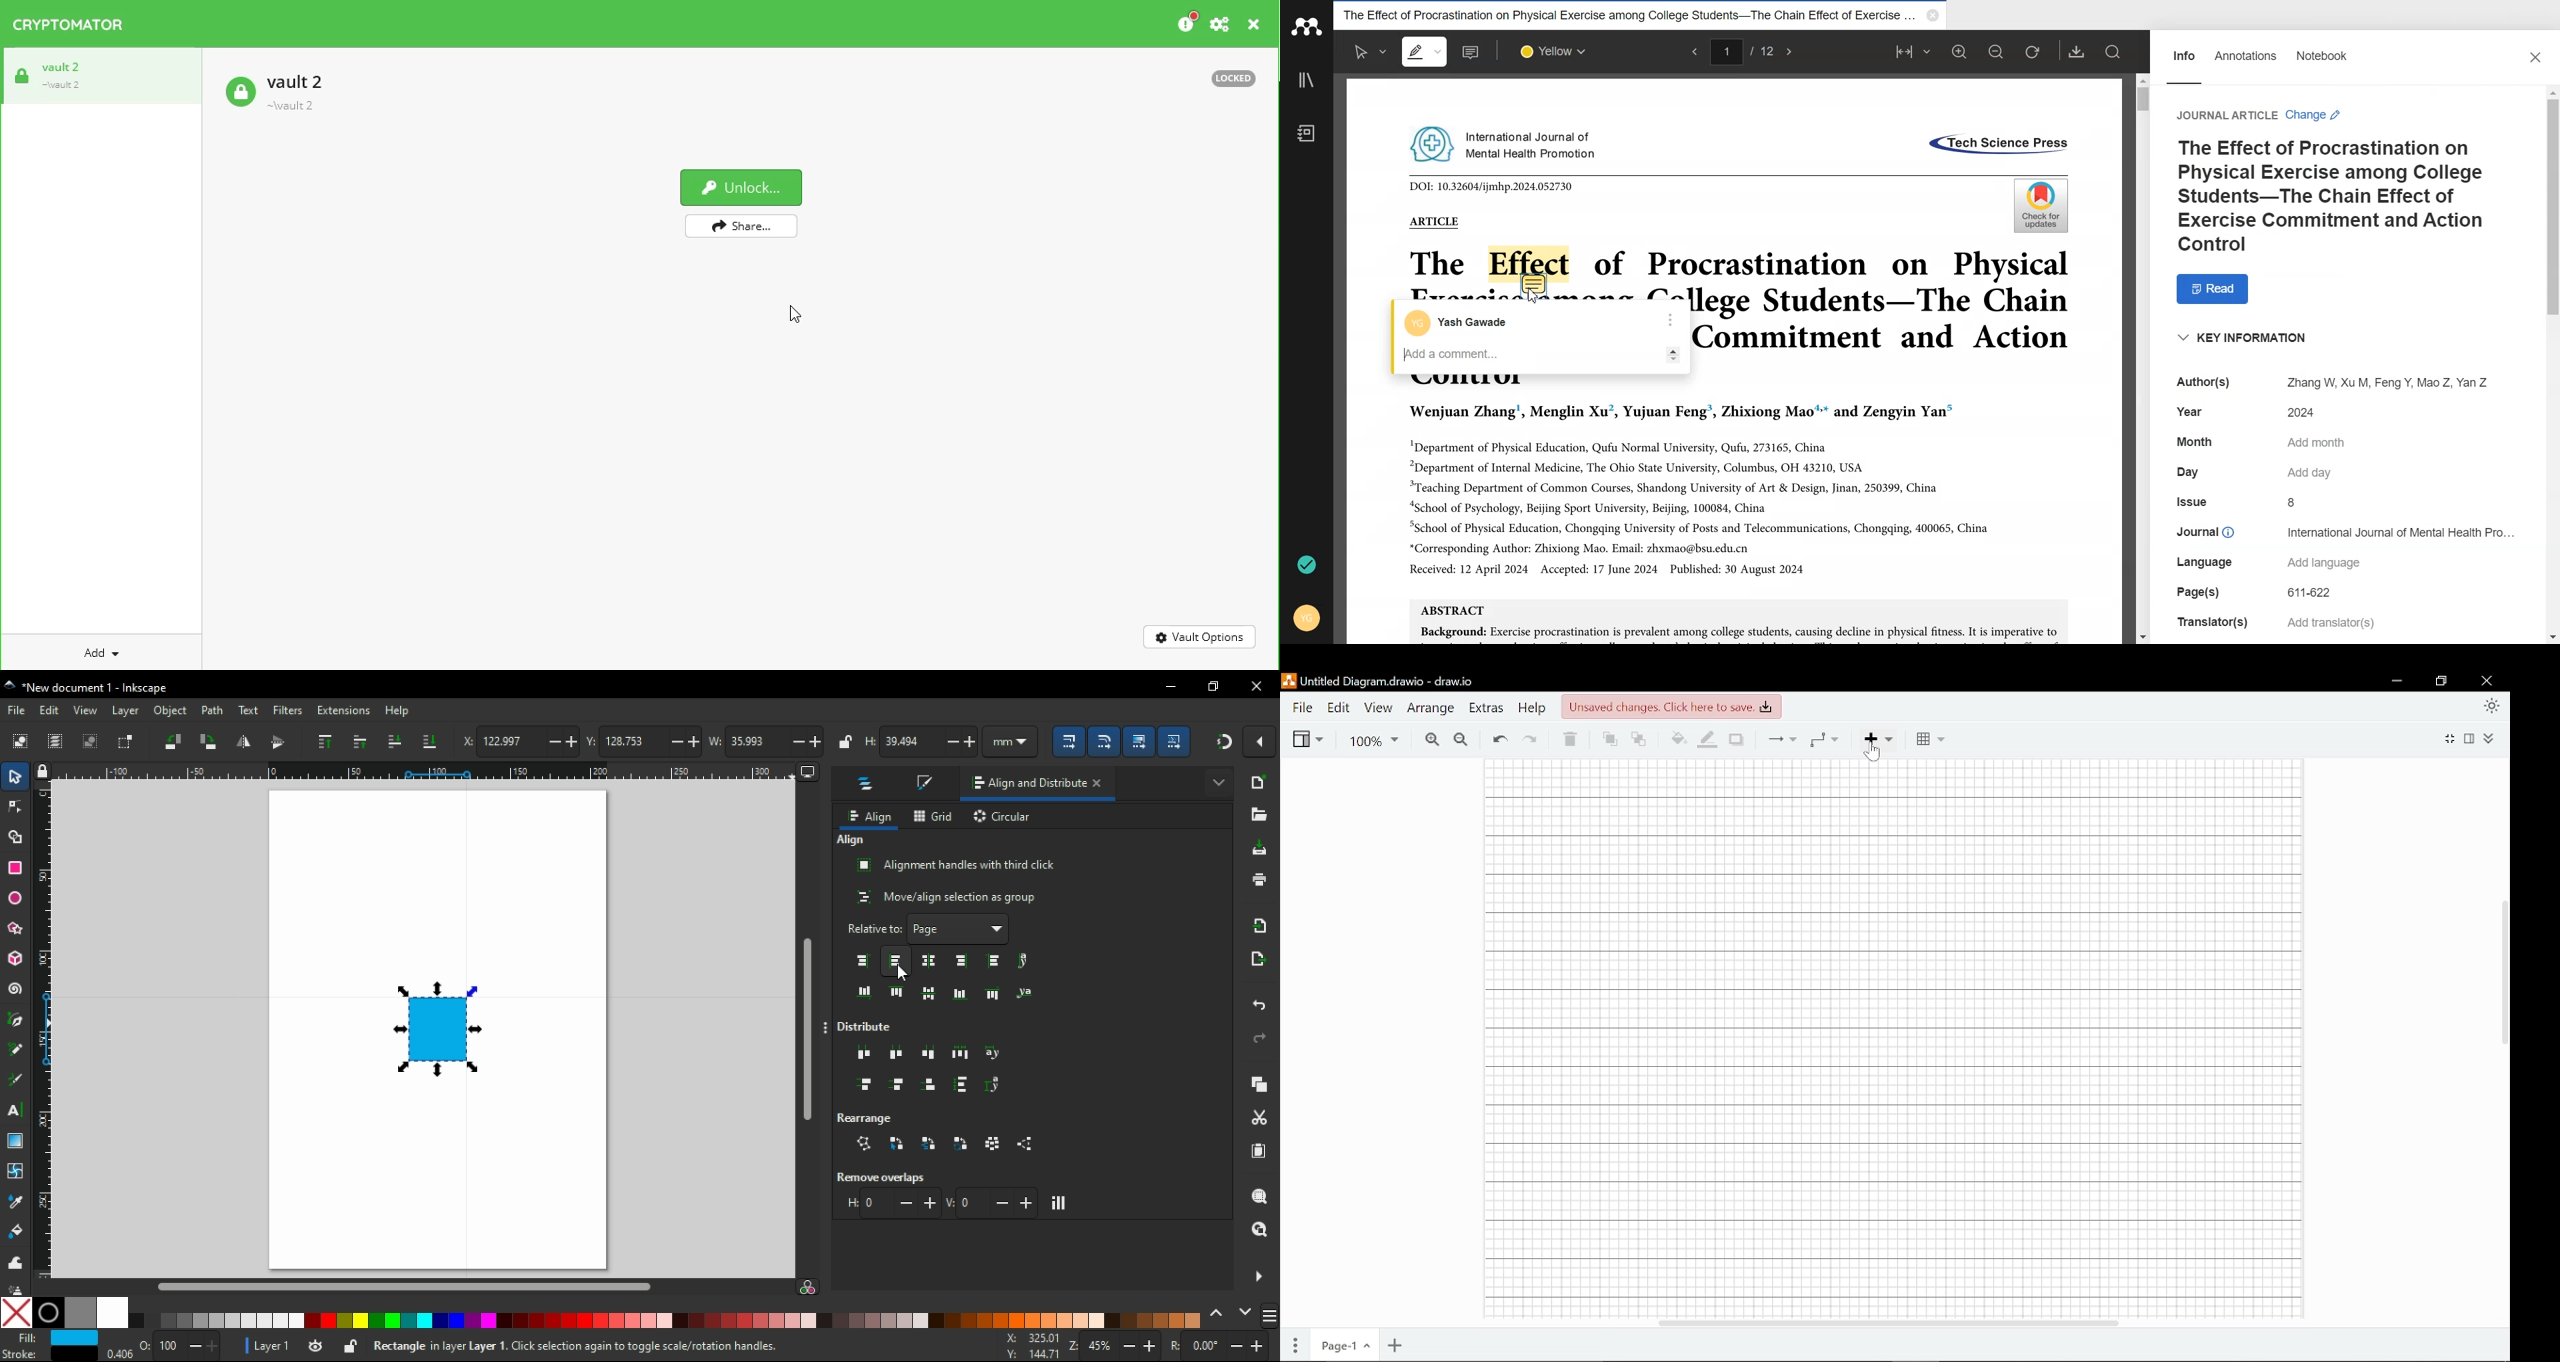 The height and width of the screenshot is (1372, 2576). I want to click on center on vertical axis, so click(927, 961).